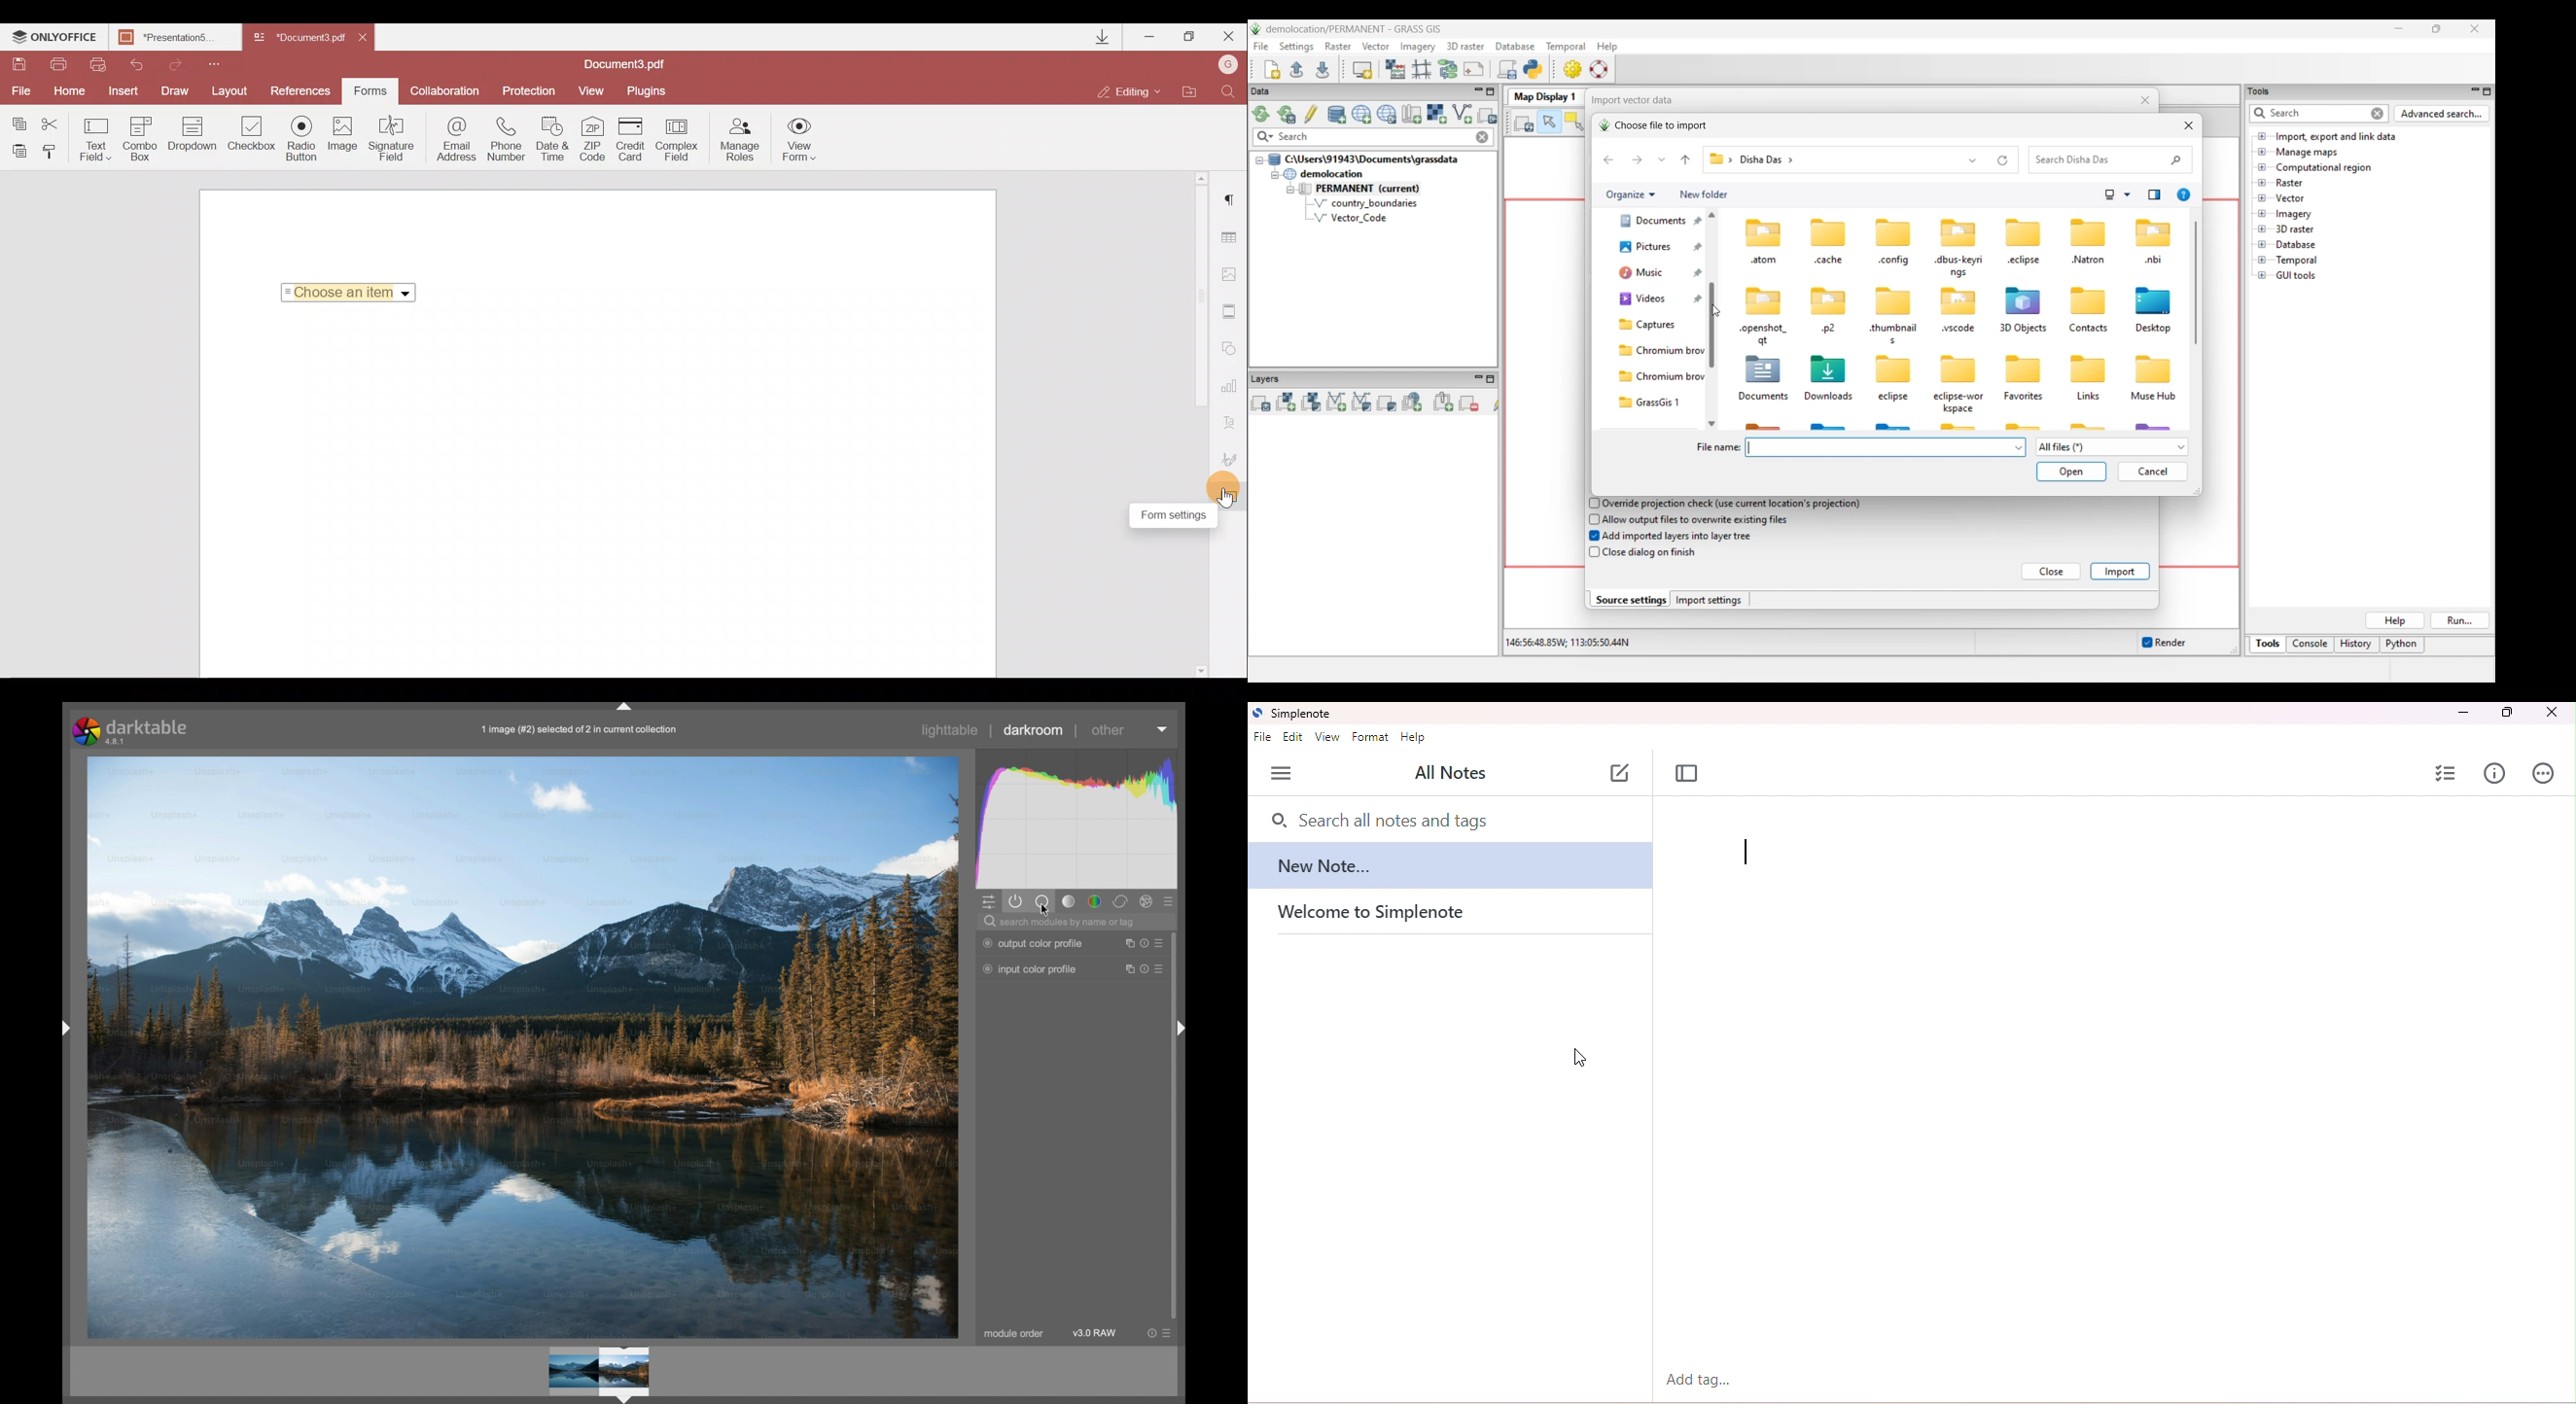  What do you see at coordinates (96, 139) in the screenshot?
I see `Text field` at bounding box center [96, 139].